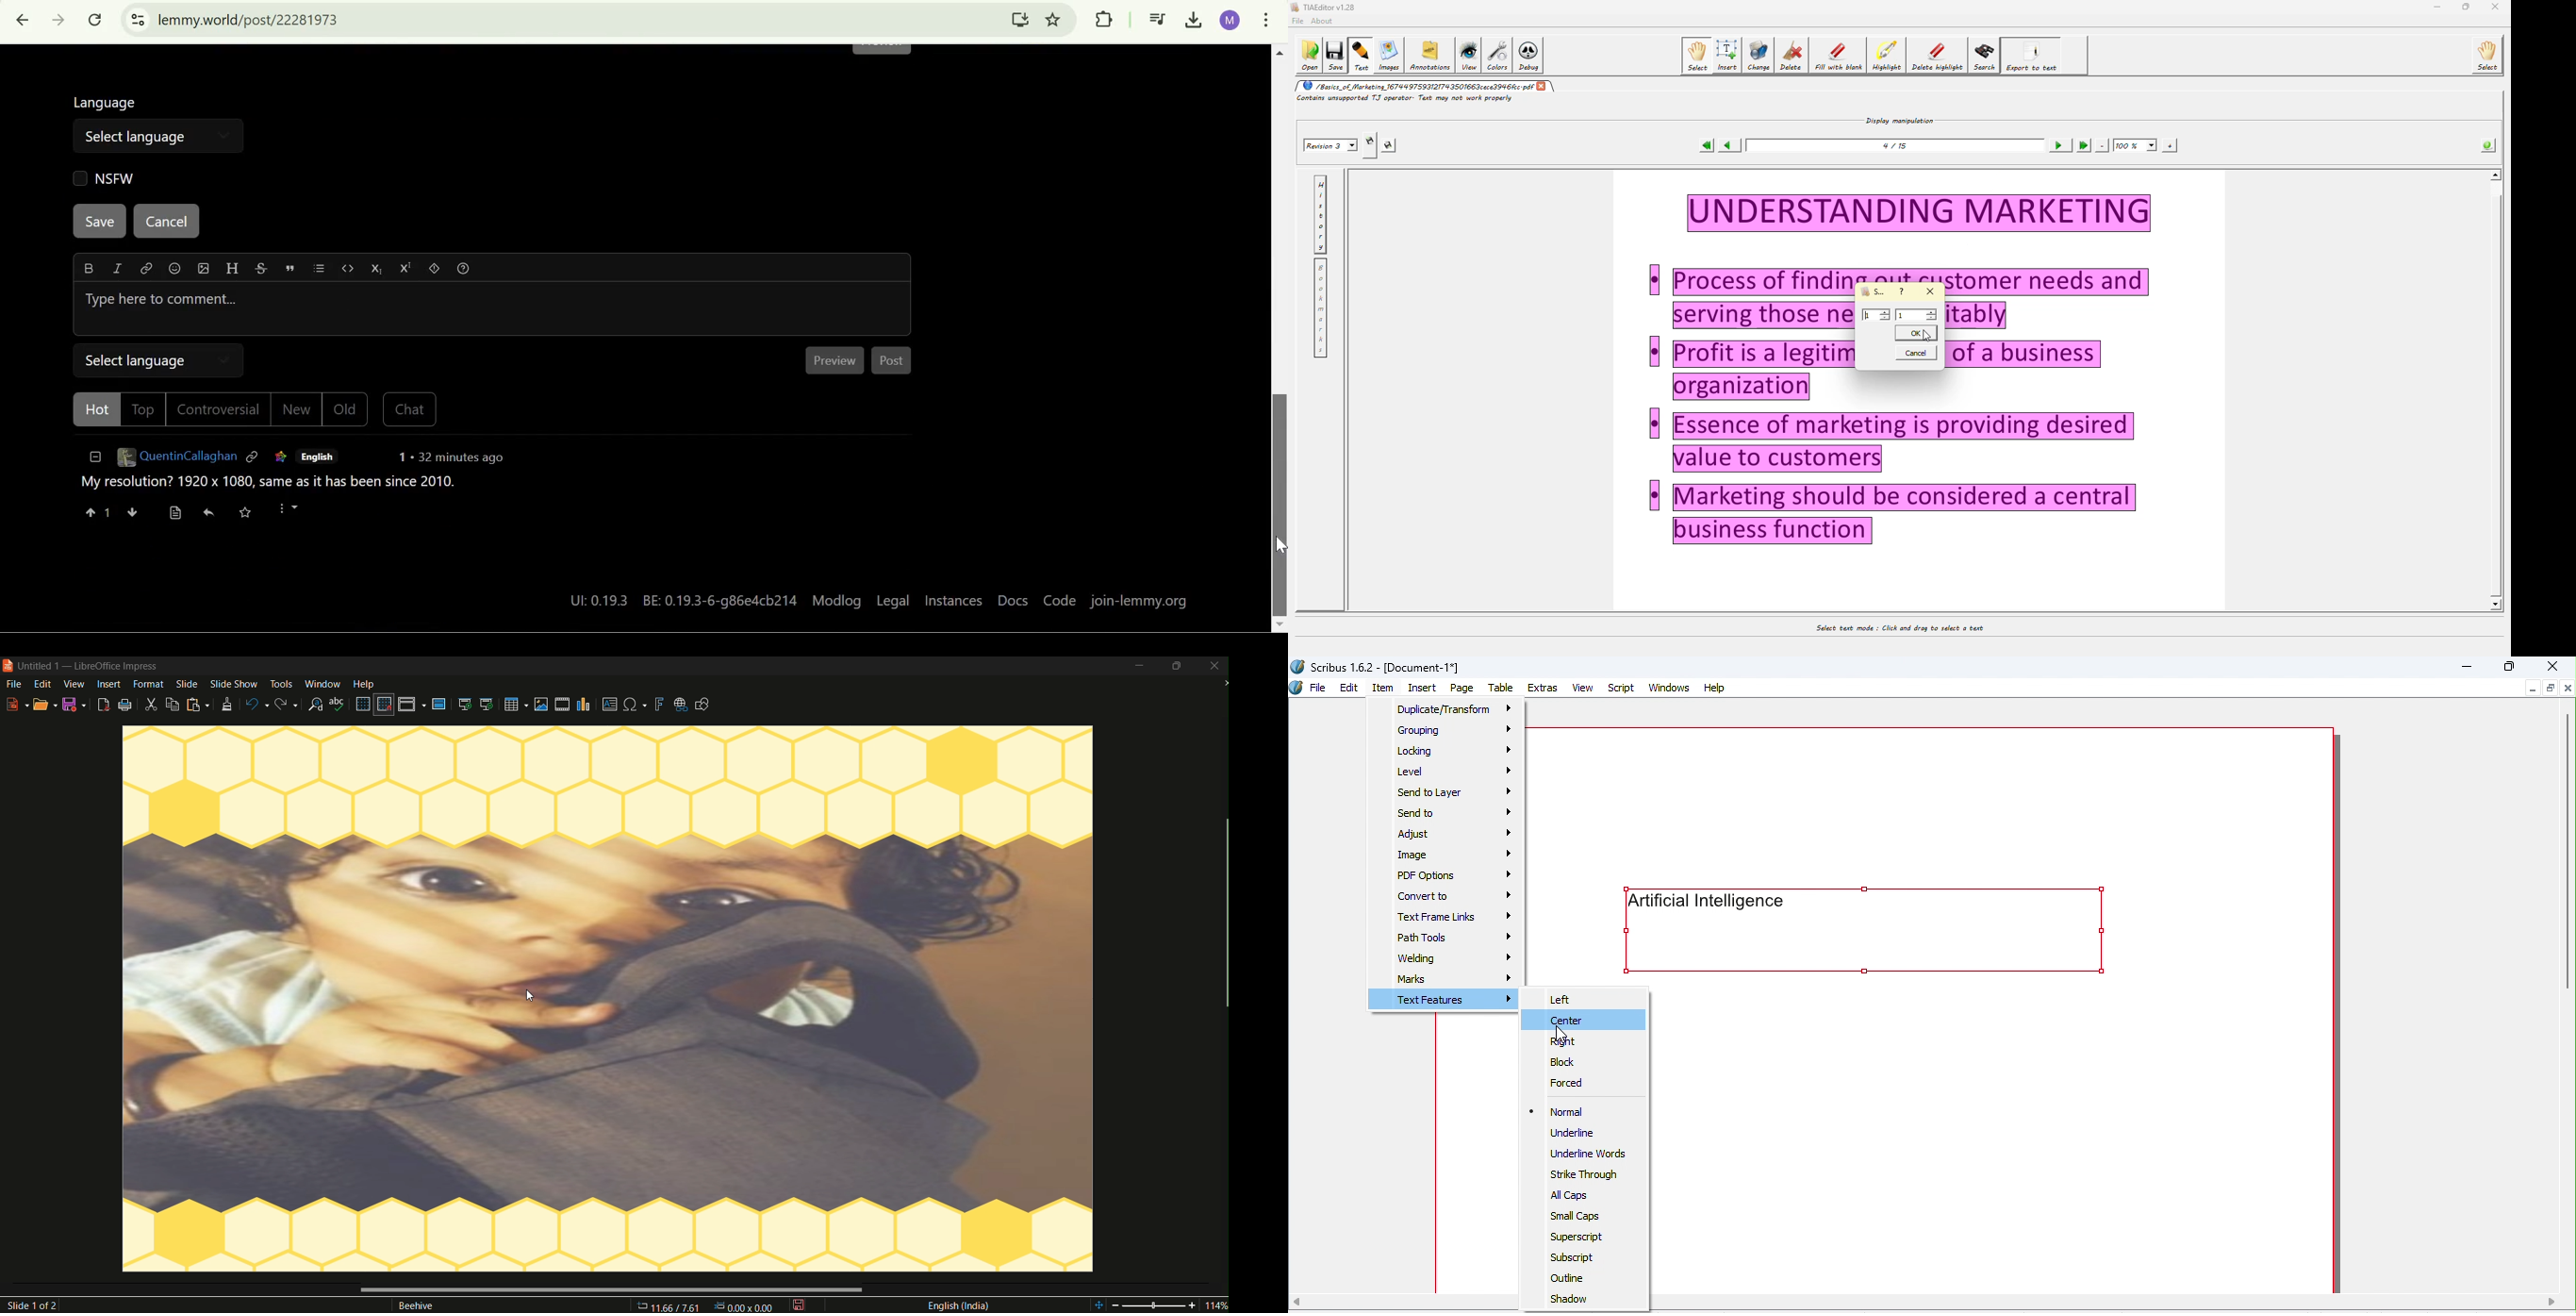  Describe the element at coordinates (2568, 850) in the screenshot. I see `Vertical scroll bar` at that location.